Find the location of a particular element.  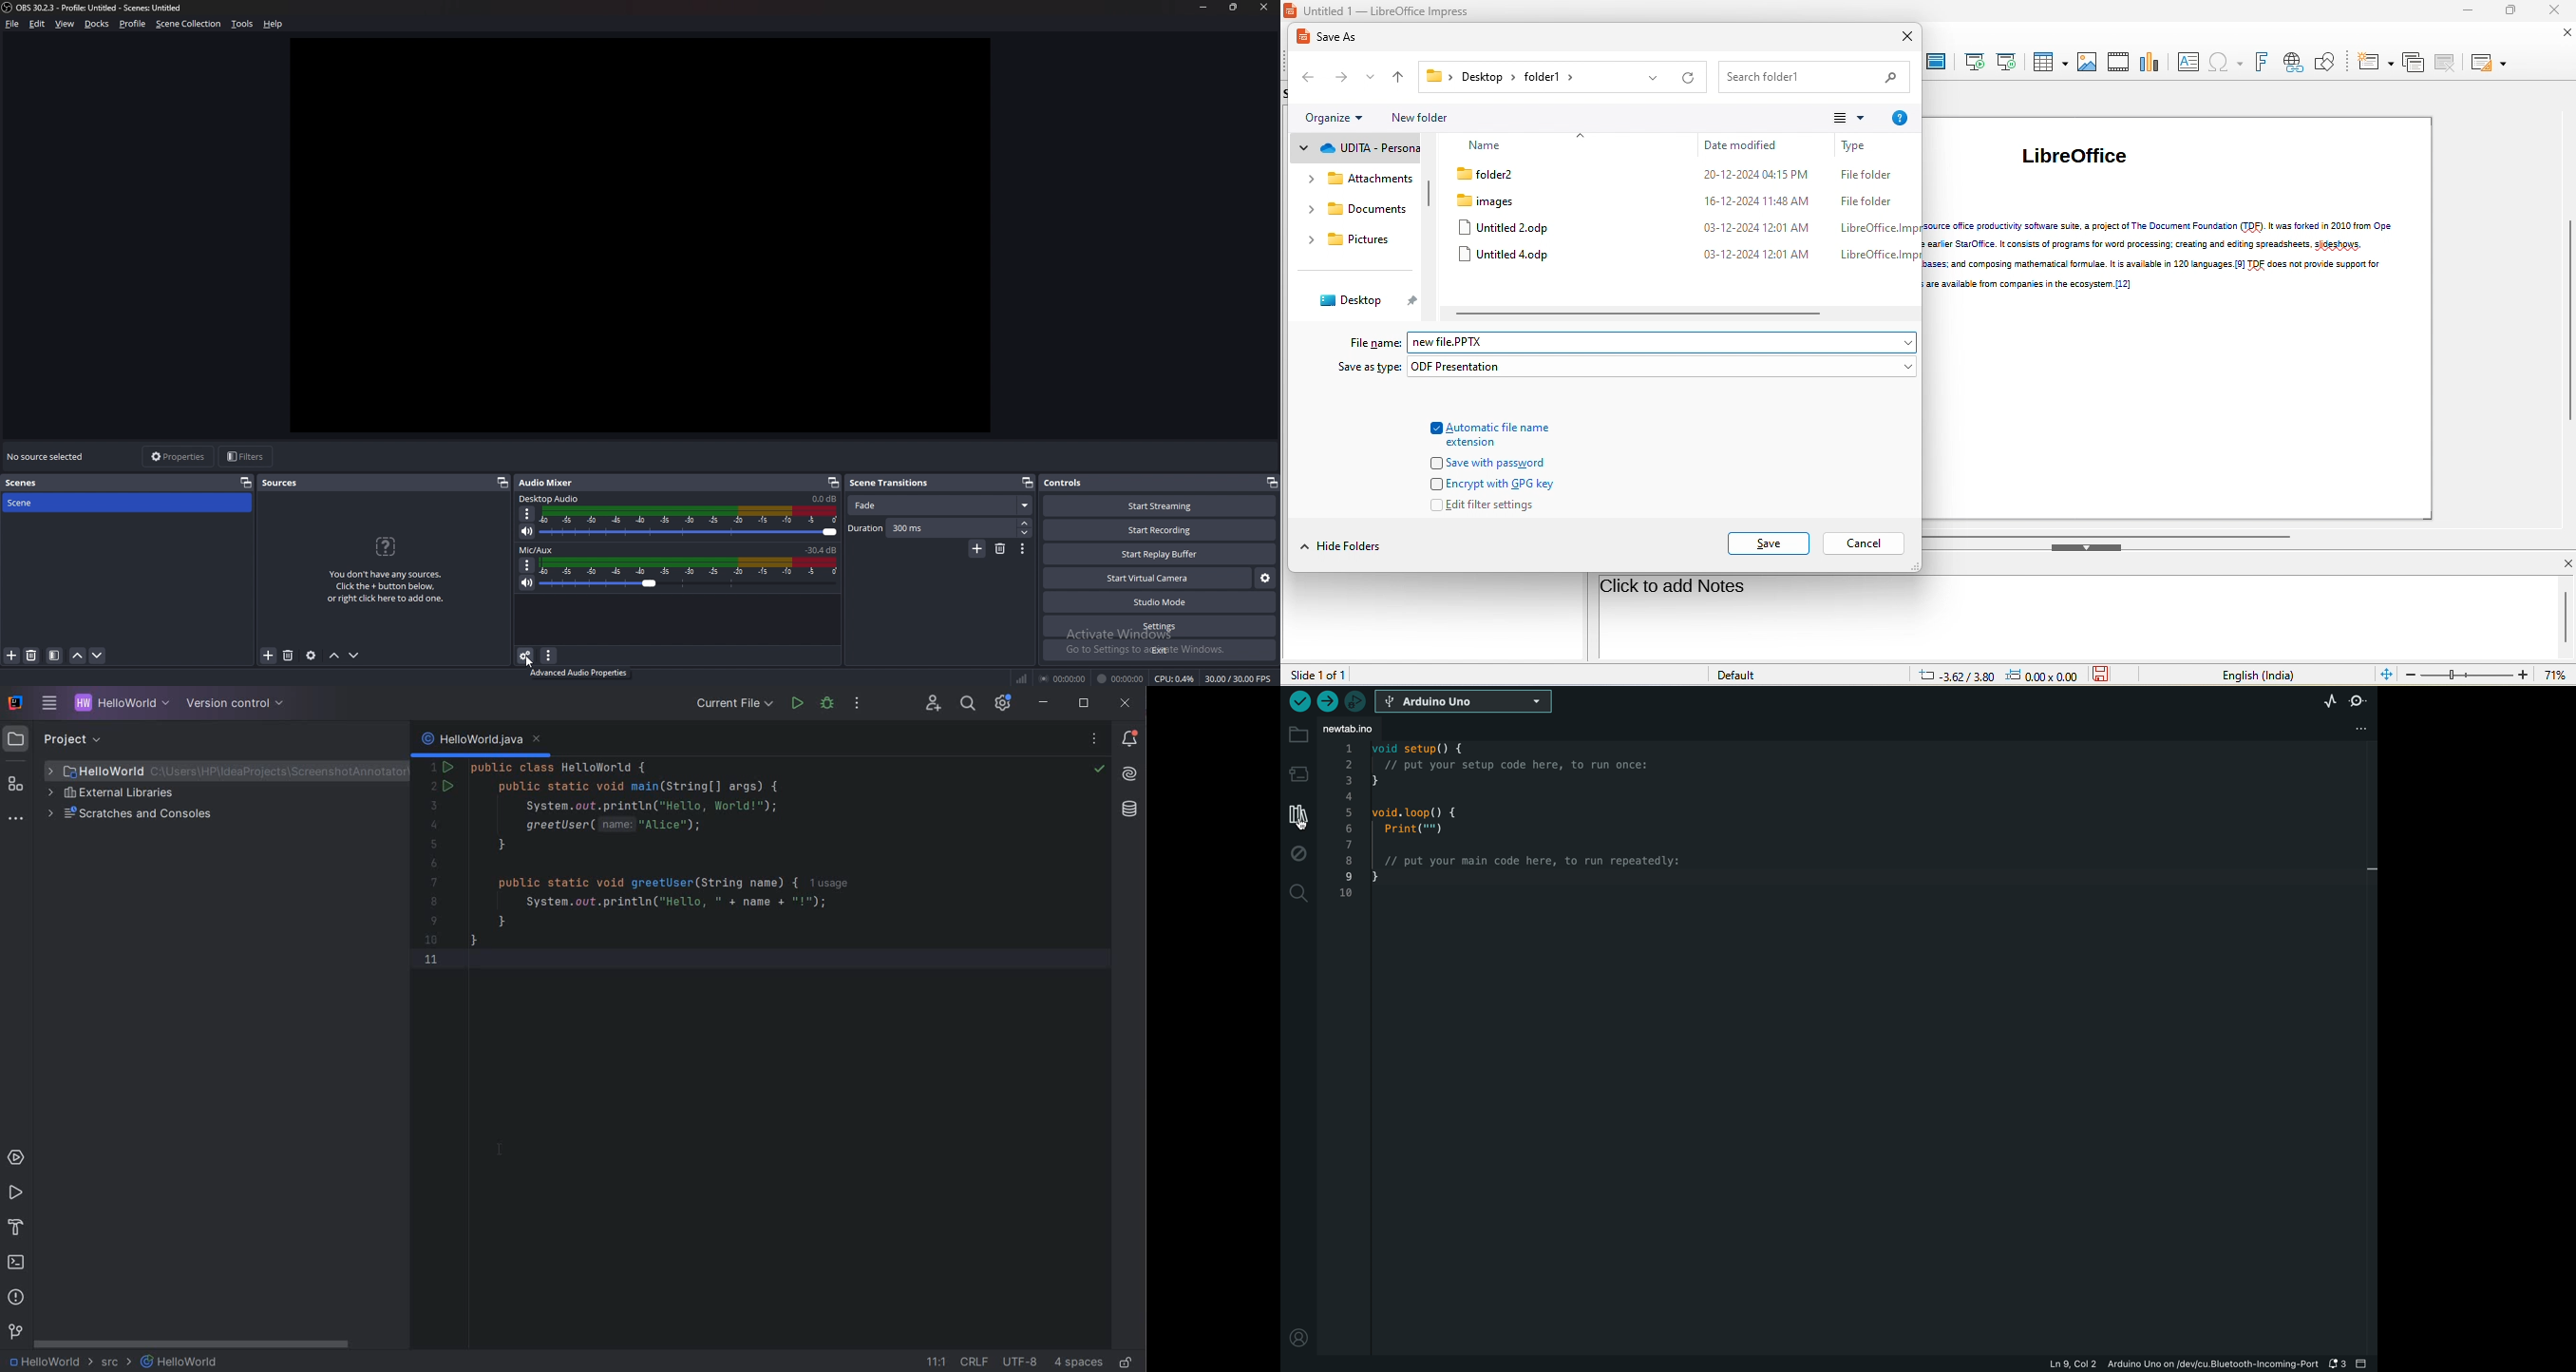

help is located at coordinates (274, 23).